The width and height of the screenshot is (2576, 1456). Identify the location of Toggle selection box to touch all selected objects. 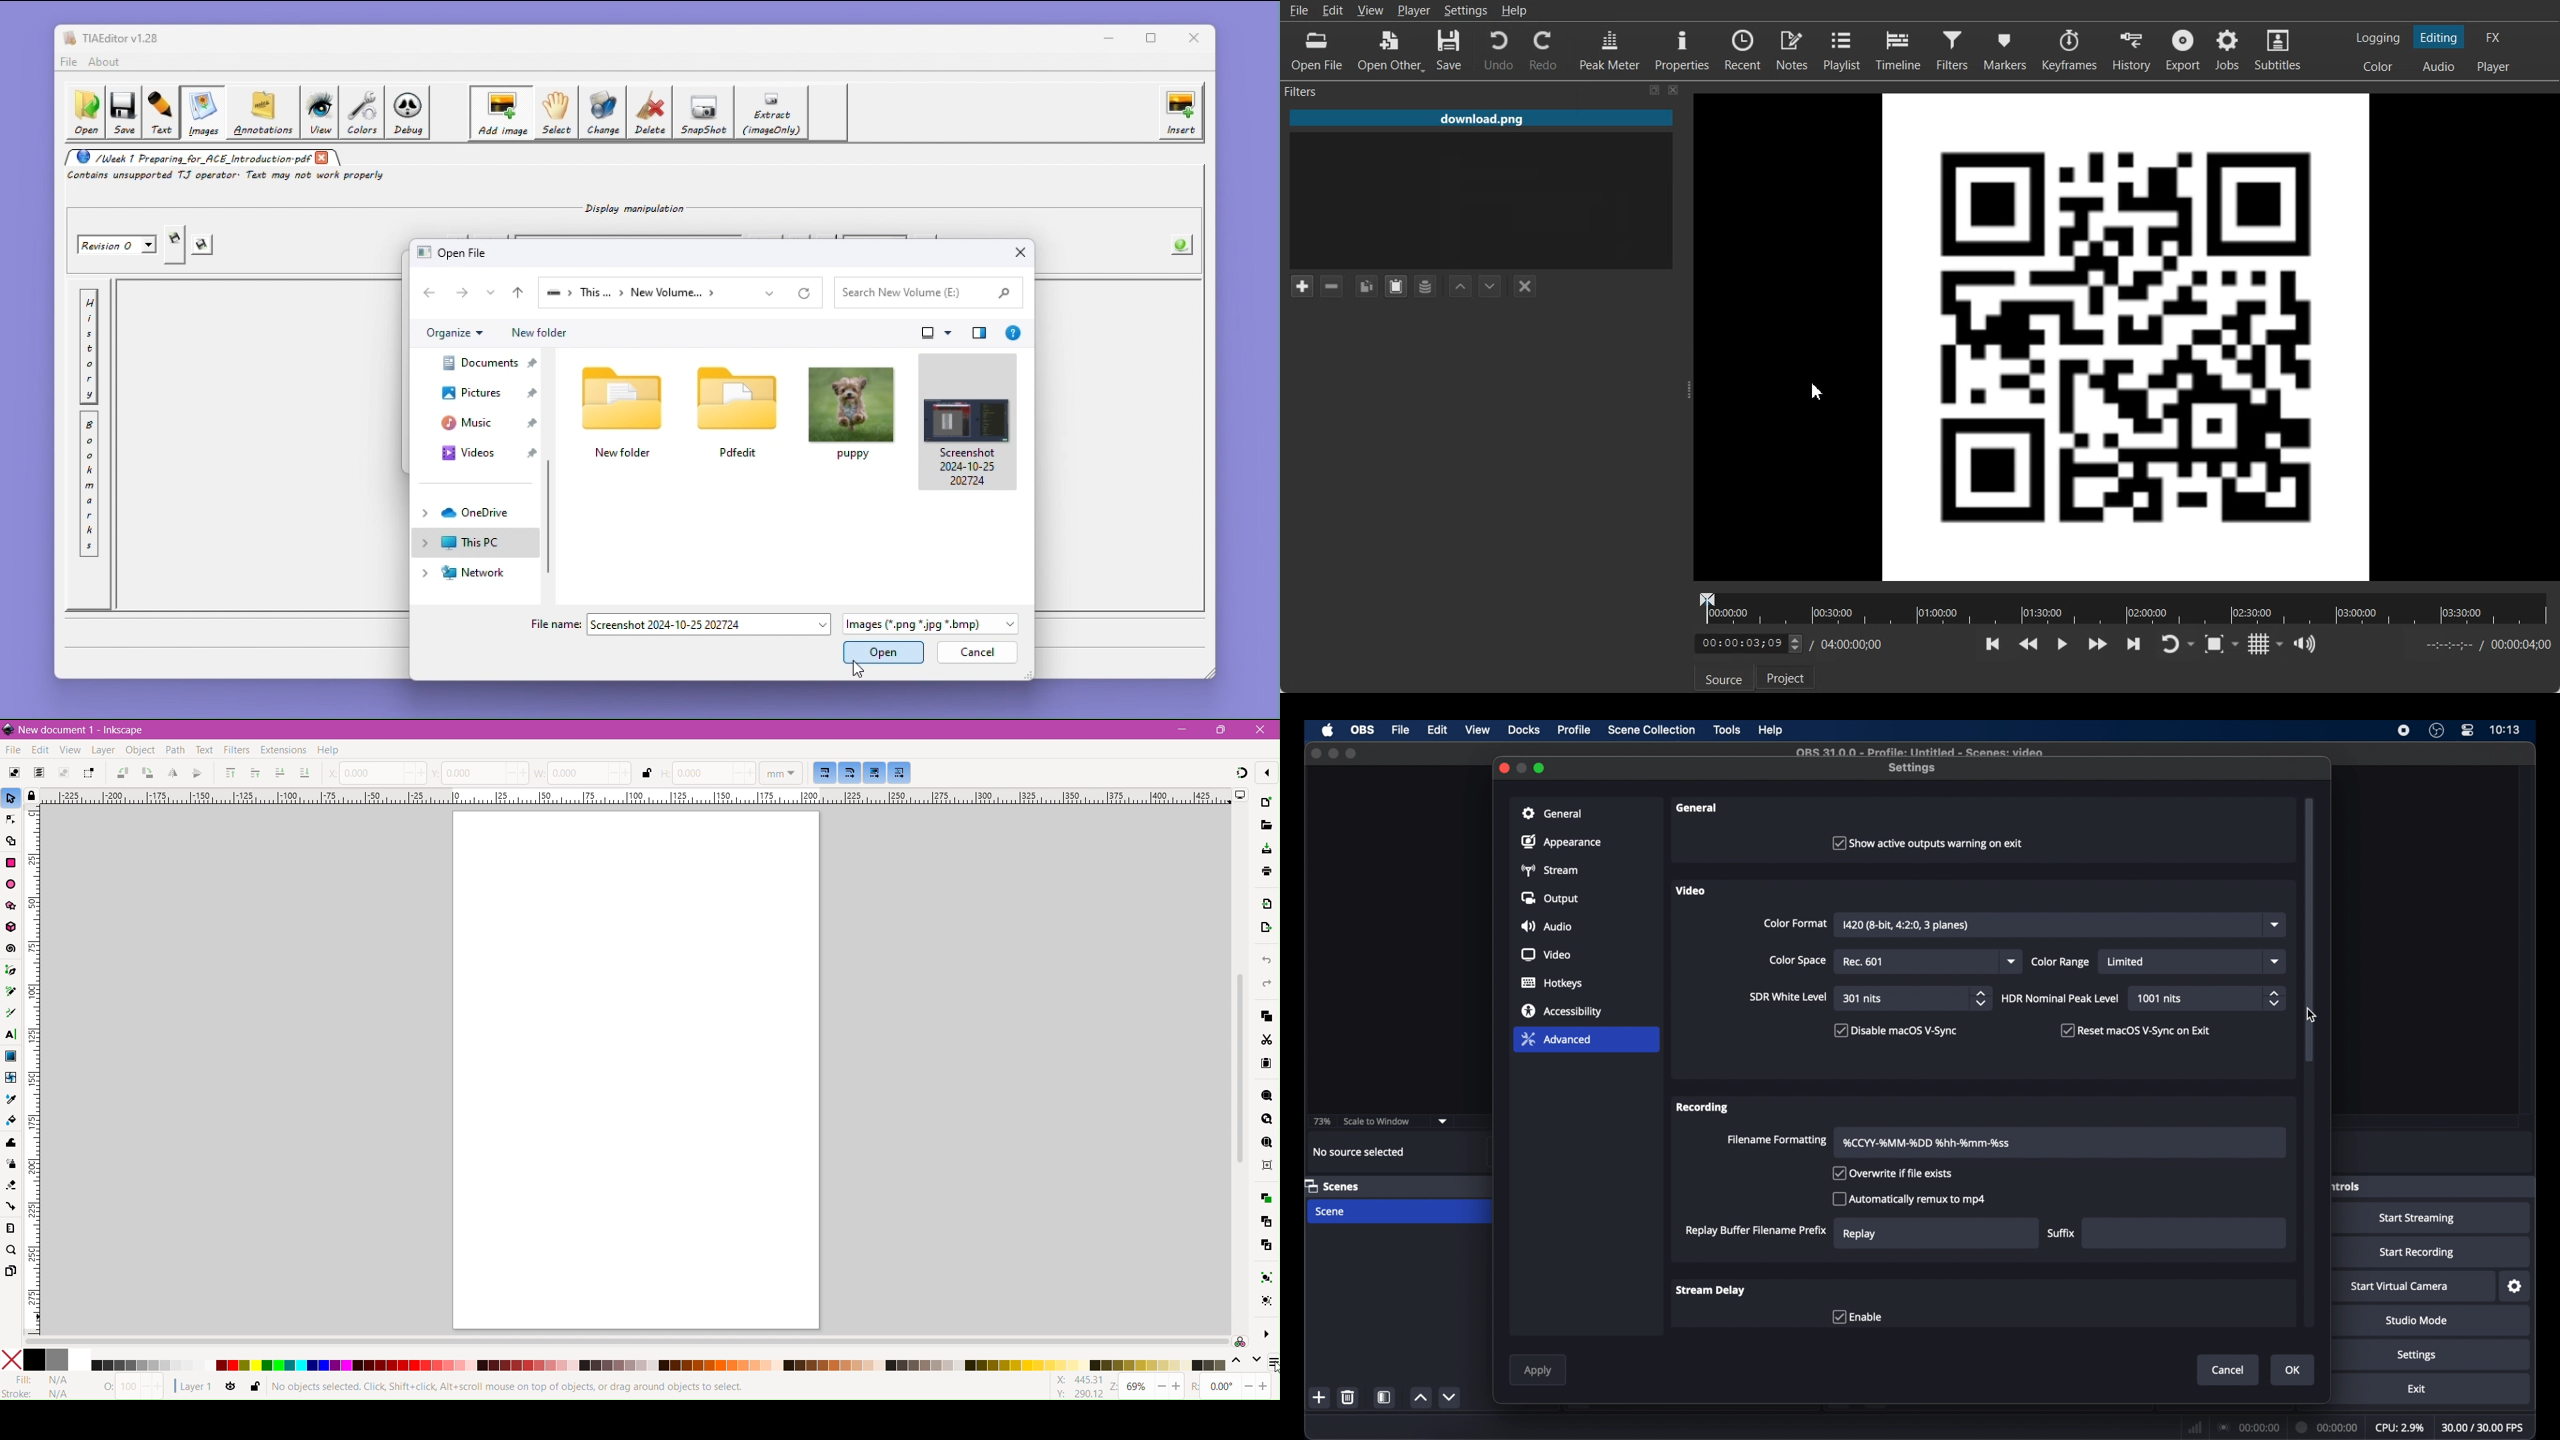
(89, 773).